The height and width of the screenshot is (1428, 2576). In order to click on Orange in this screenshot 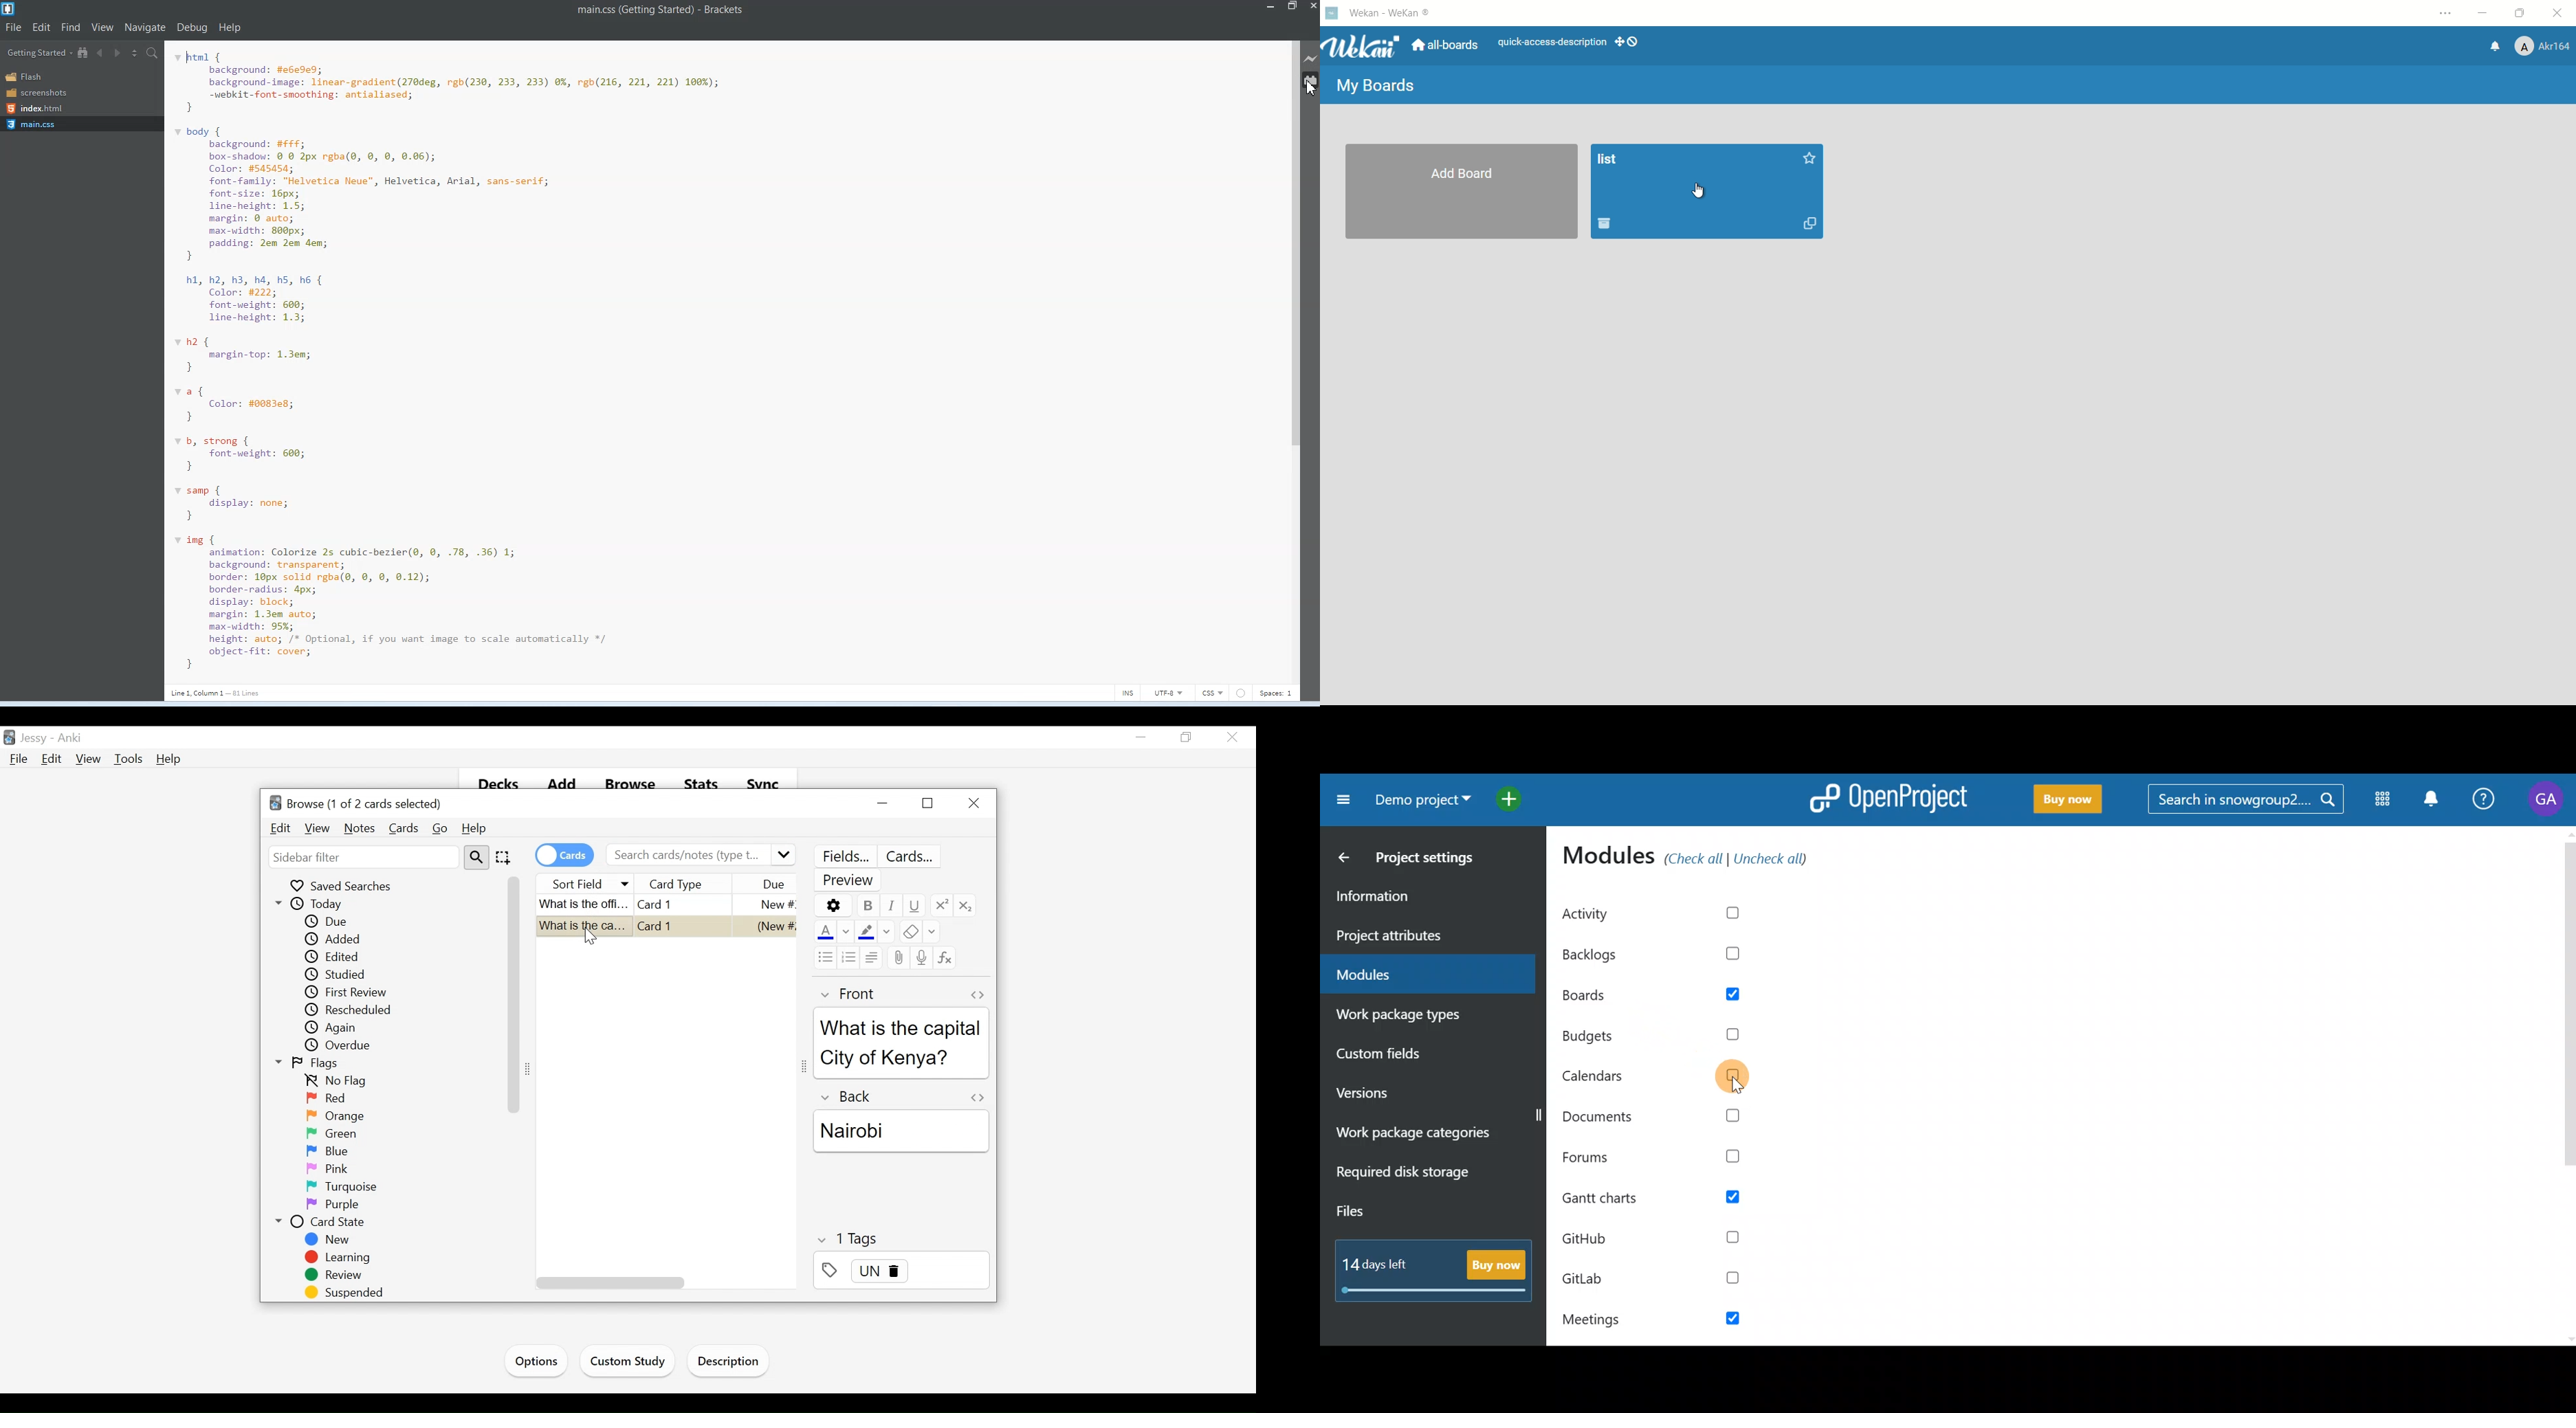, I will do `click(339, 1115)`.